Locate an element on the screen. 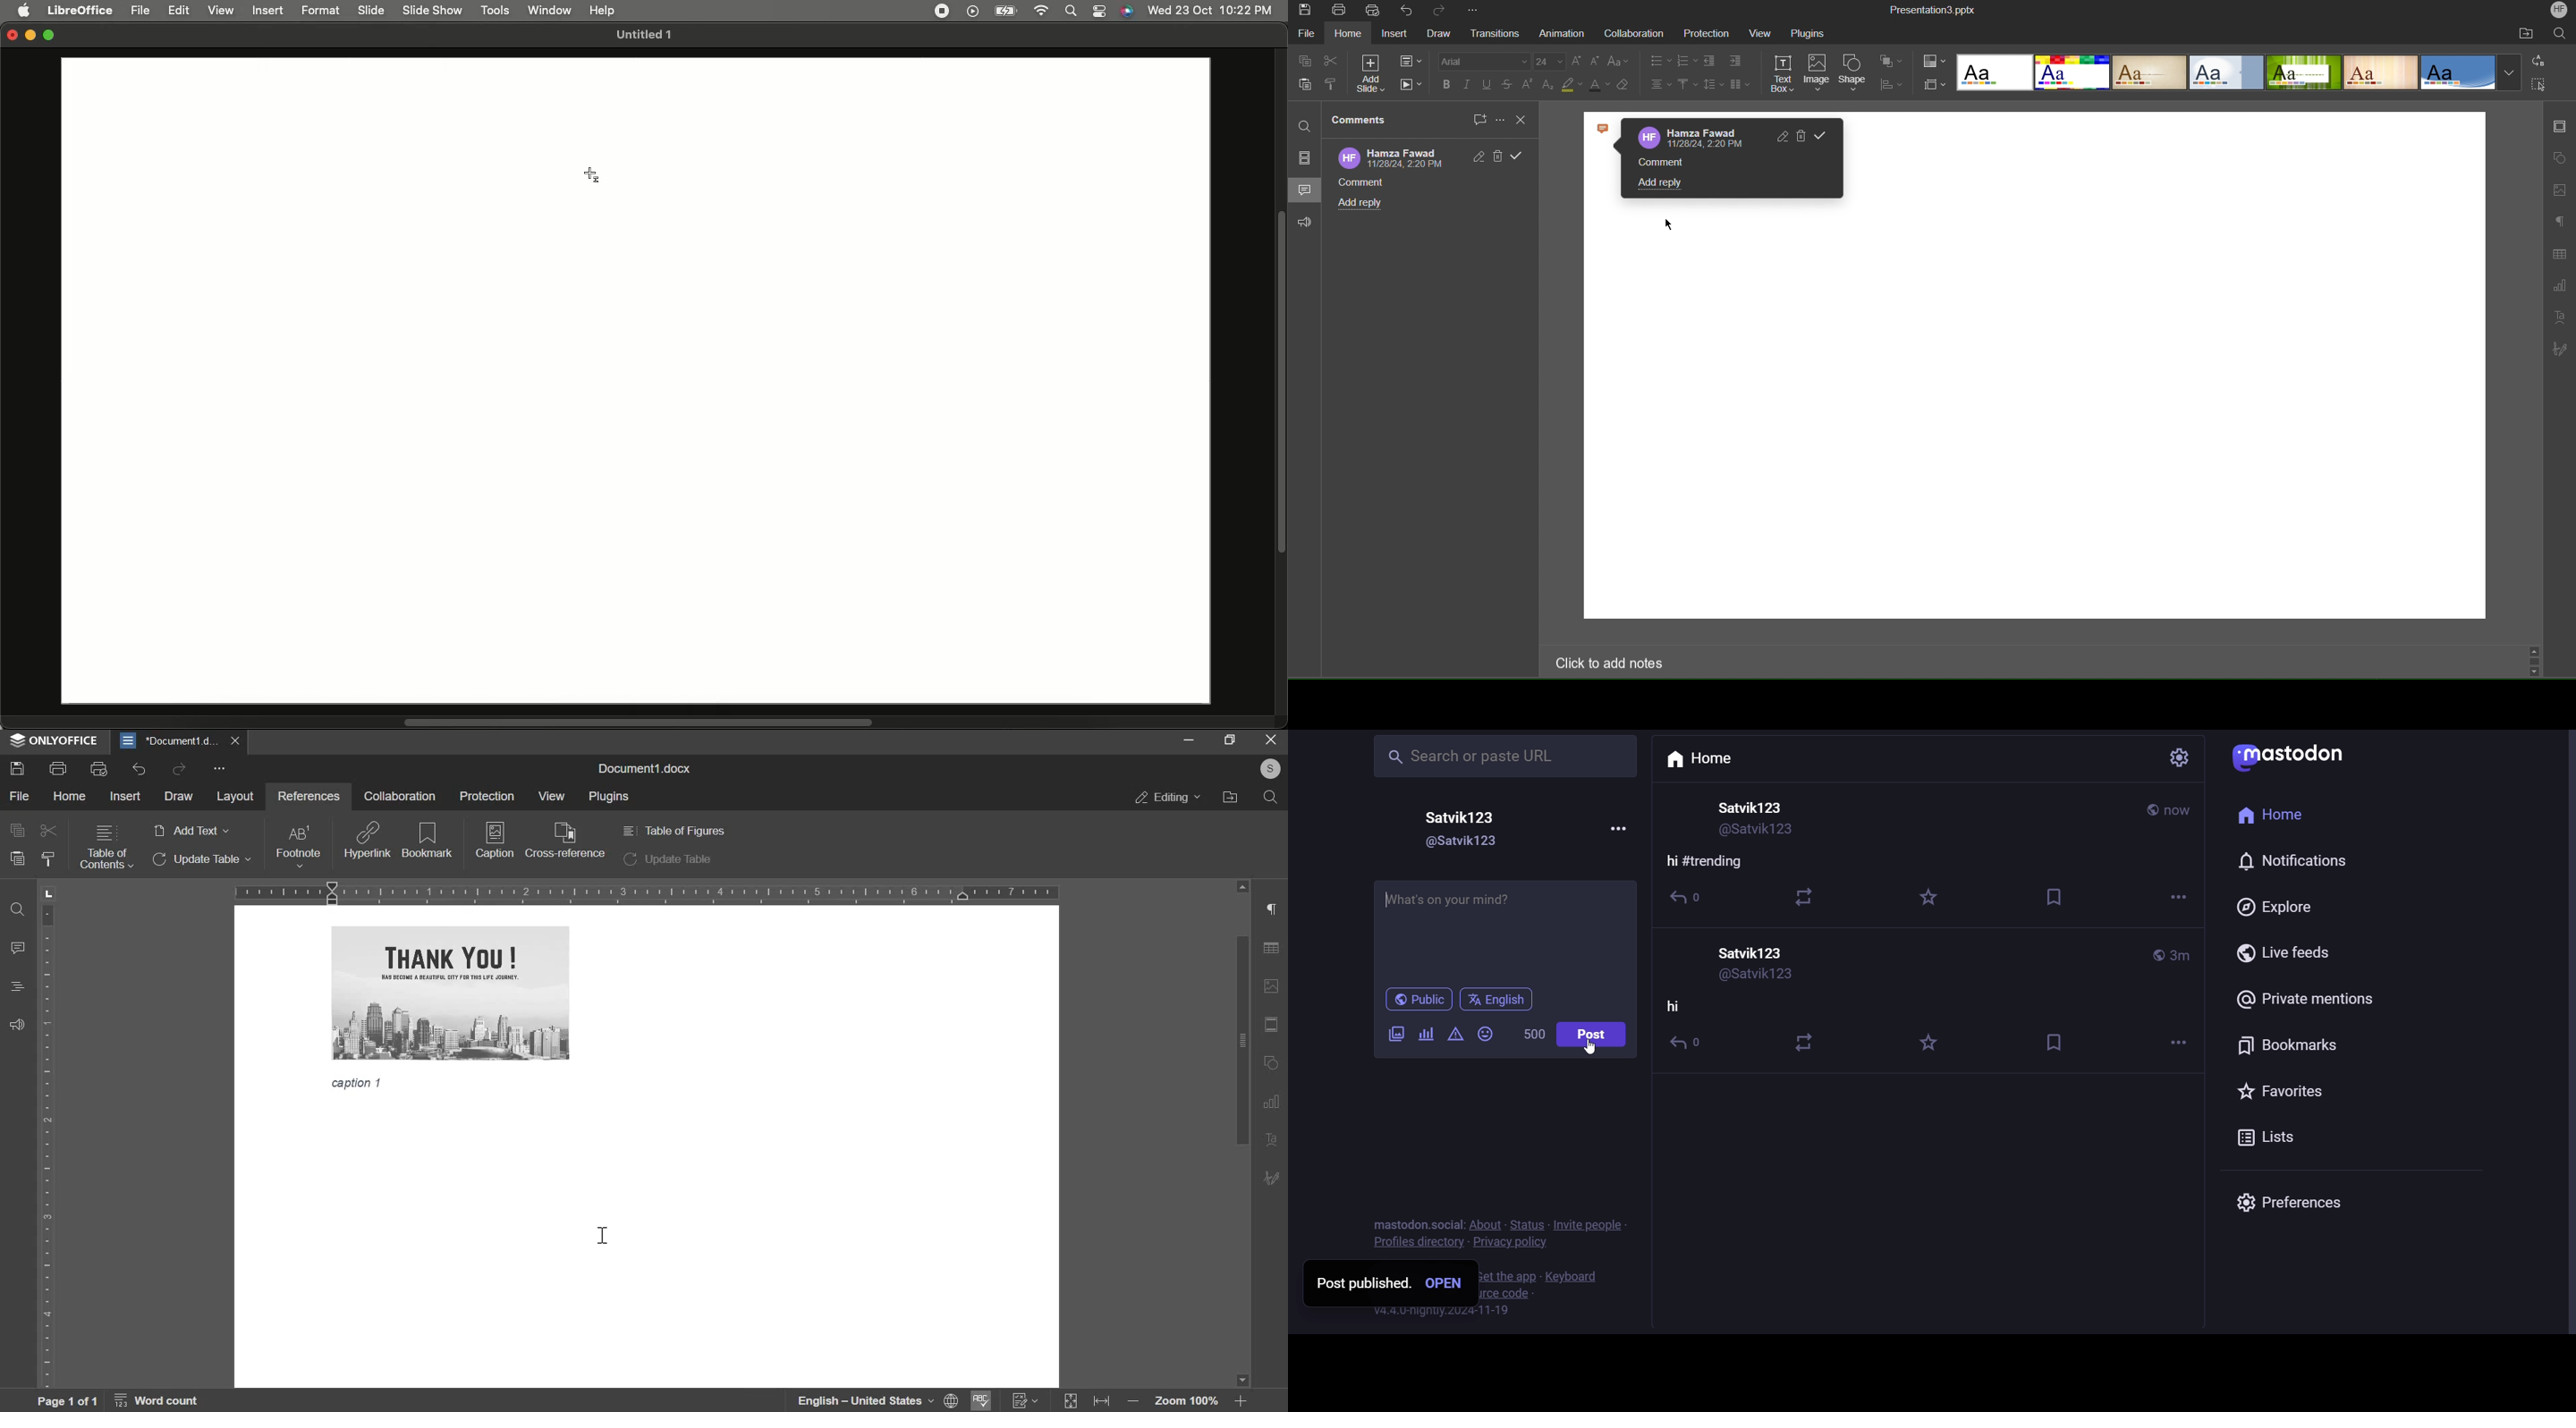 This screenshot has width=2576, height=1428. Font is located at coordinates (1485, 62).